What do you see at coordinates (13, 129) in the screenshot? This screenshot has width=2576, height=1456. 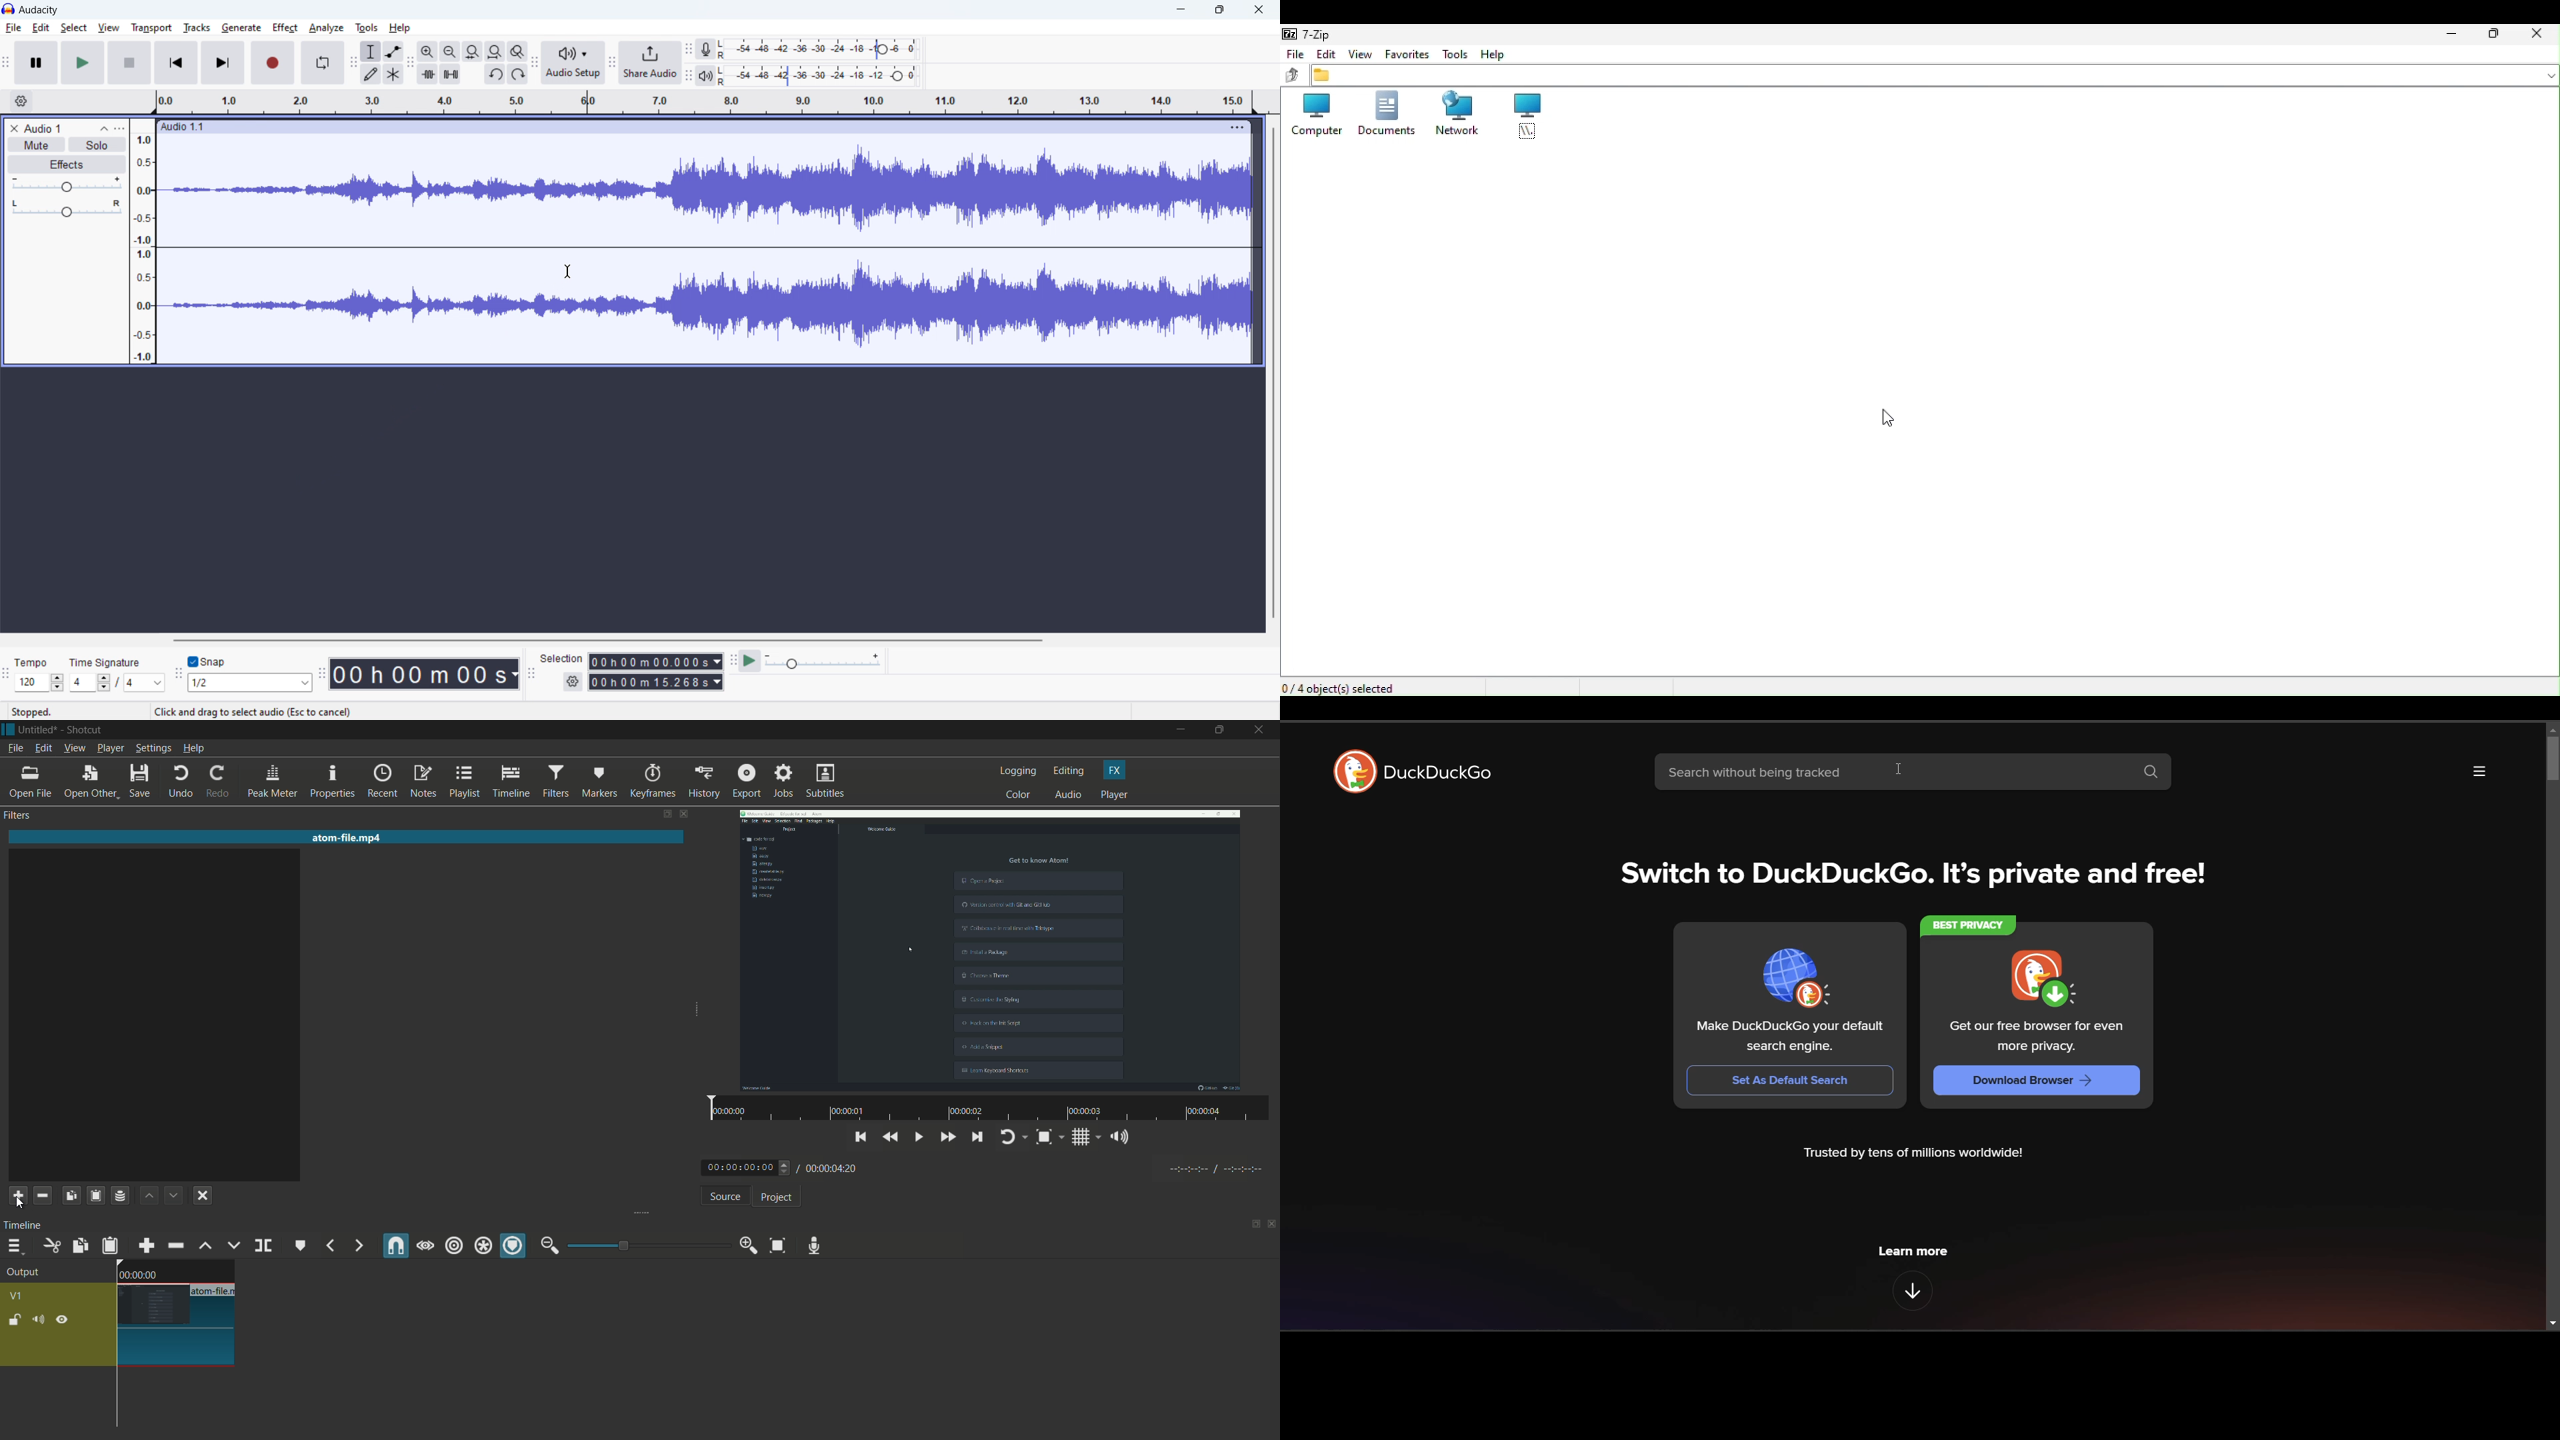 I see `delete audio` at bounding box center [13, 129].